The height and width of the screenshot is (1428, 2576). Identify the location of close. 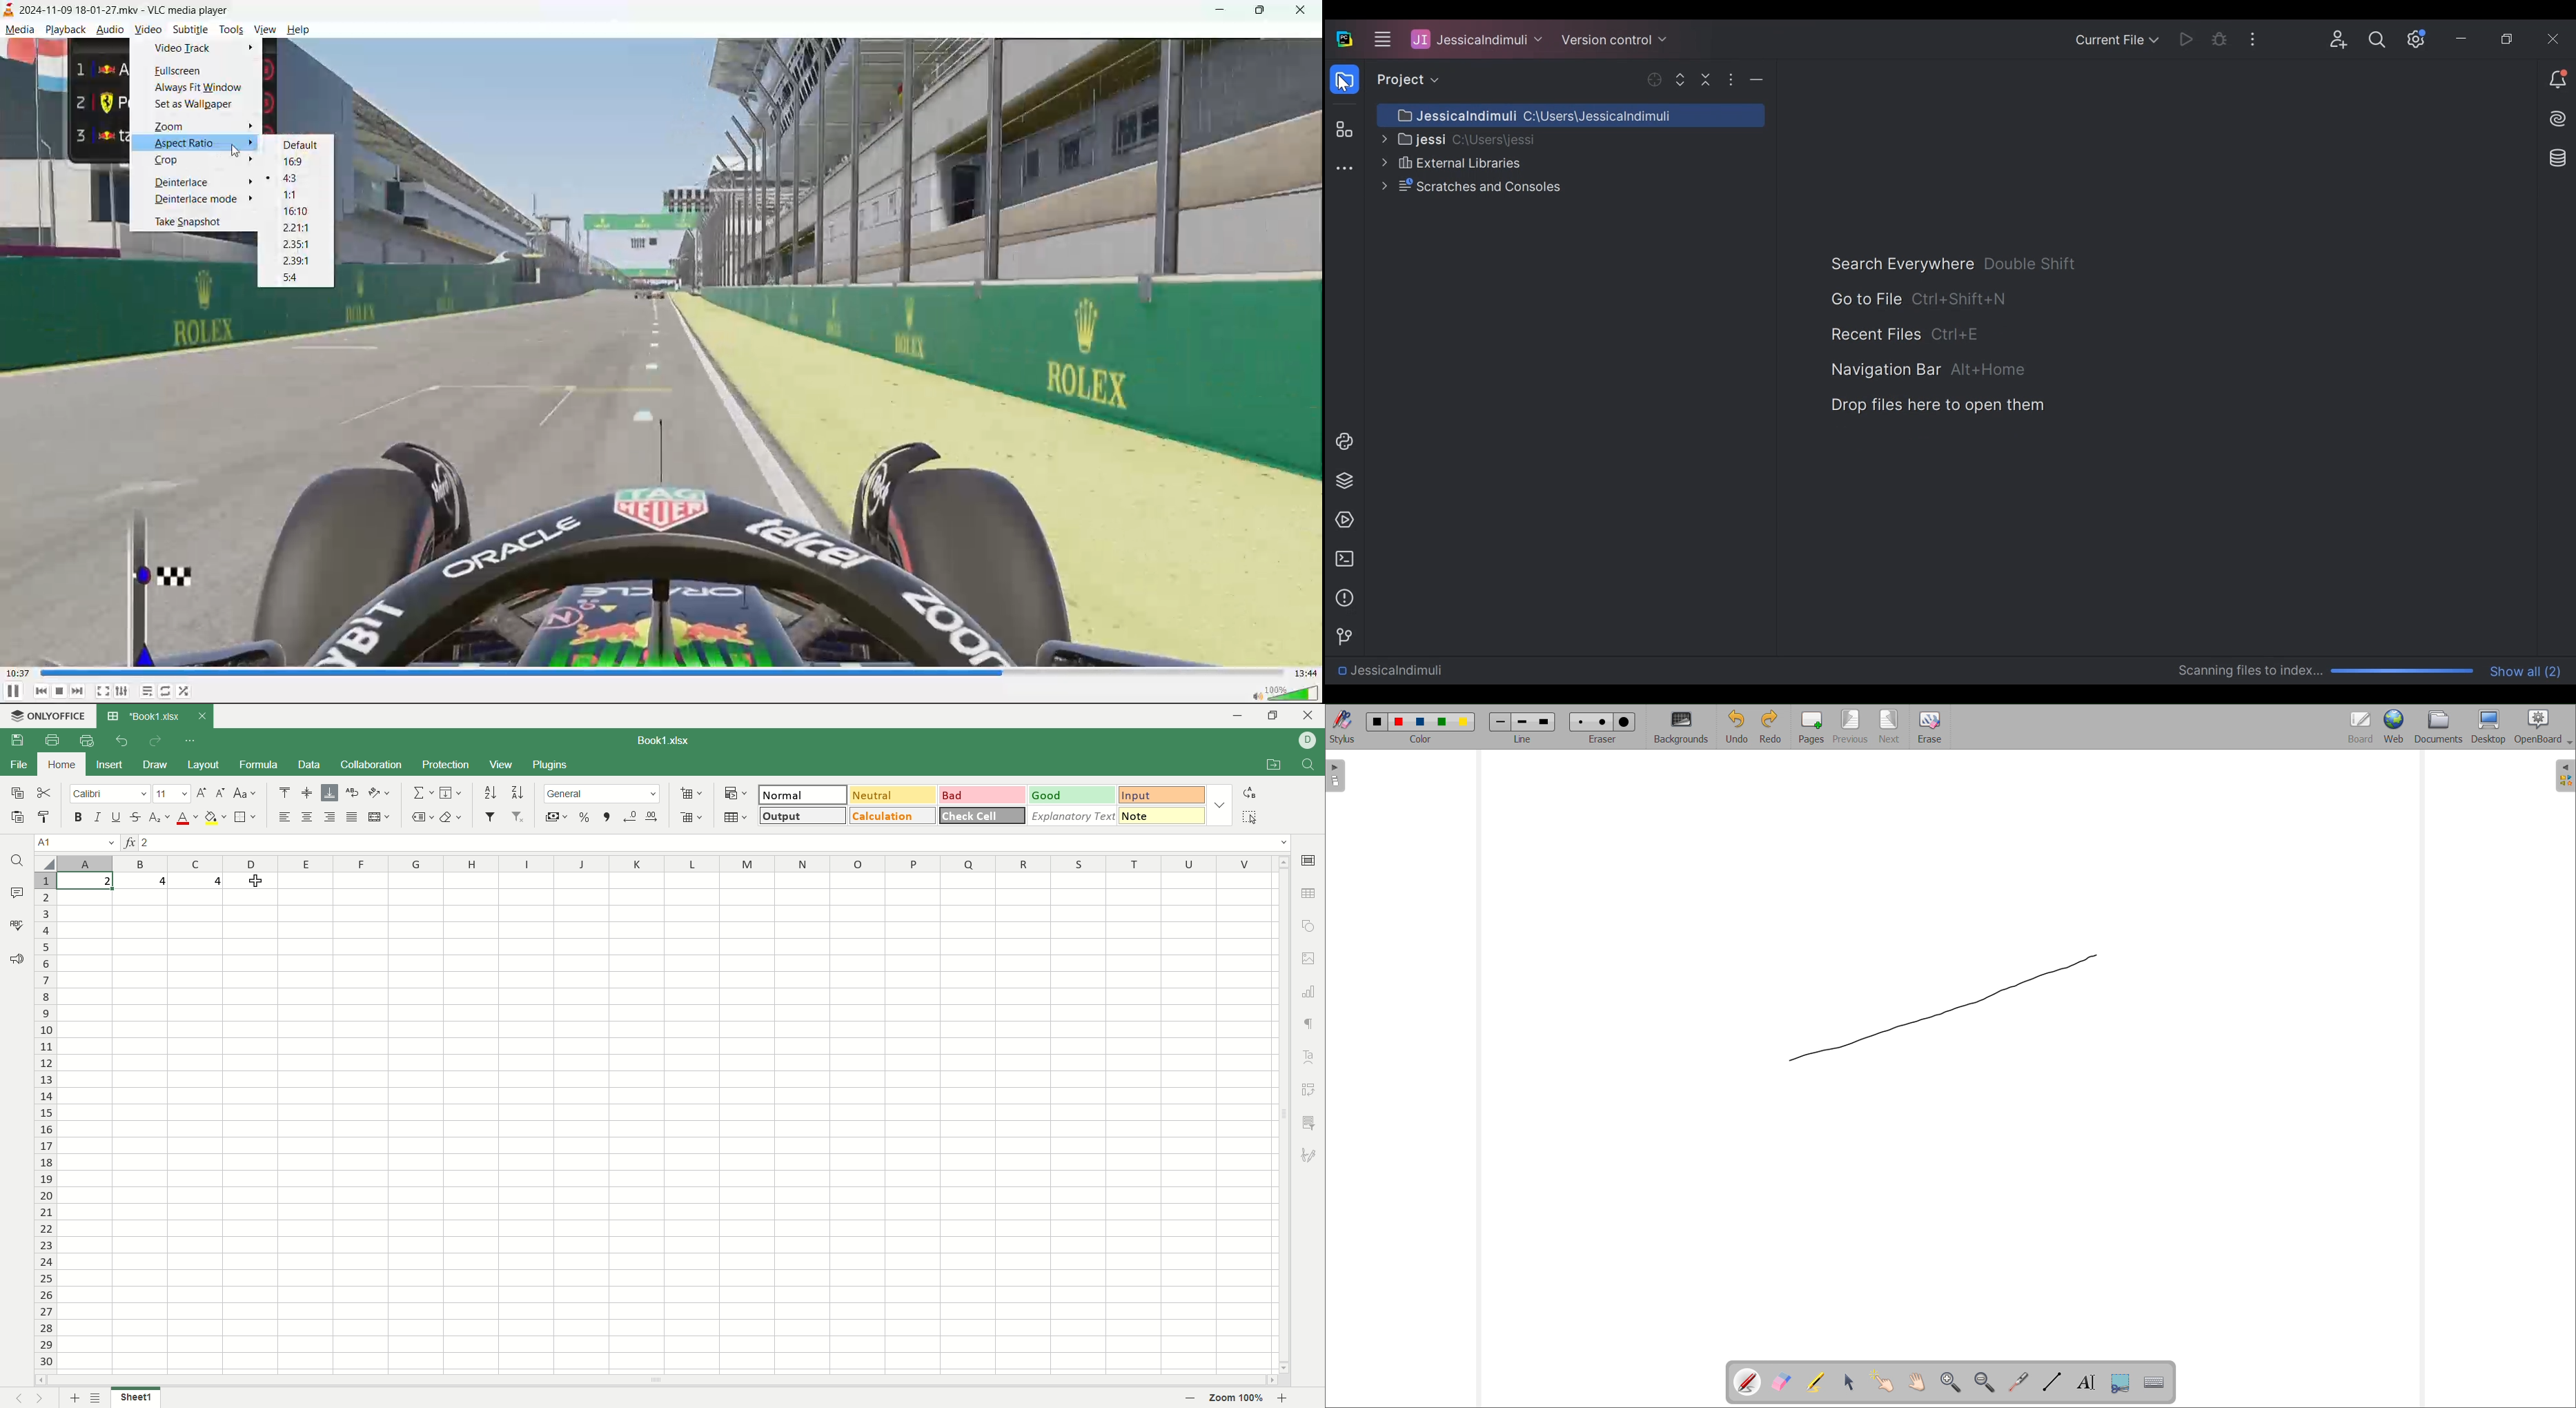
(1306, 716).